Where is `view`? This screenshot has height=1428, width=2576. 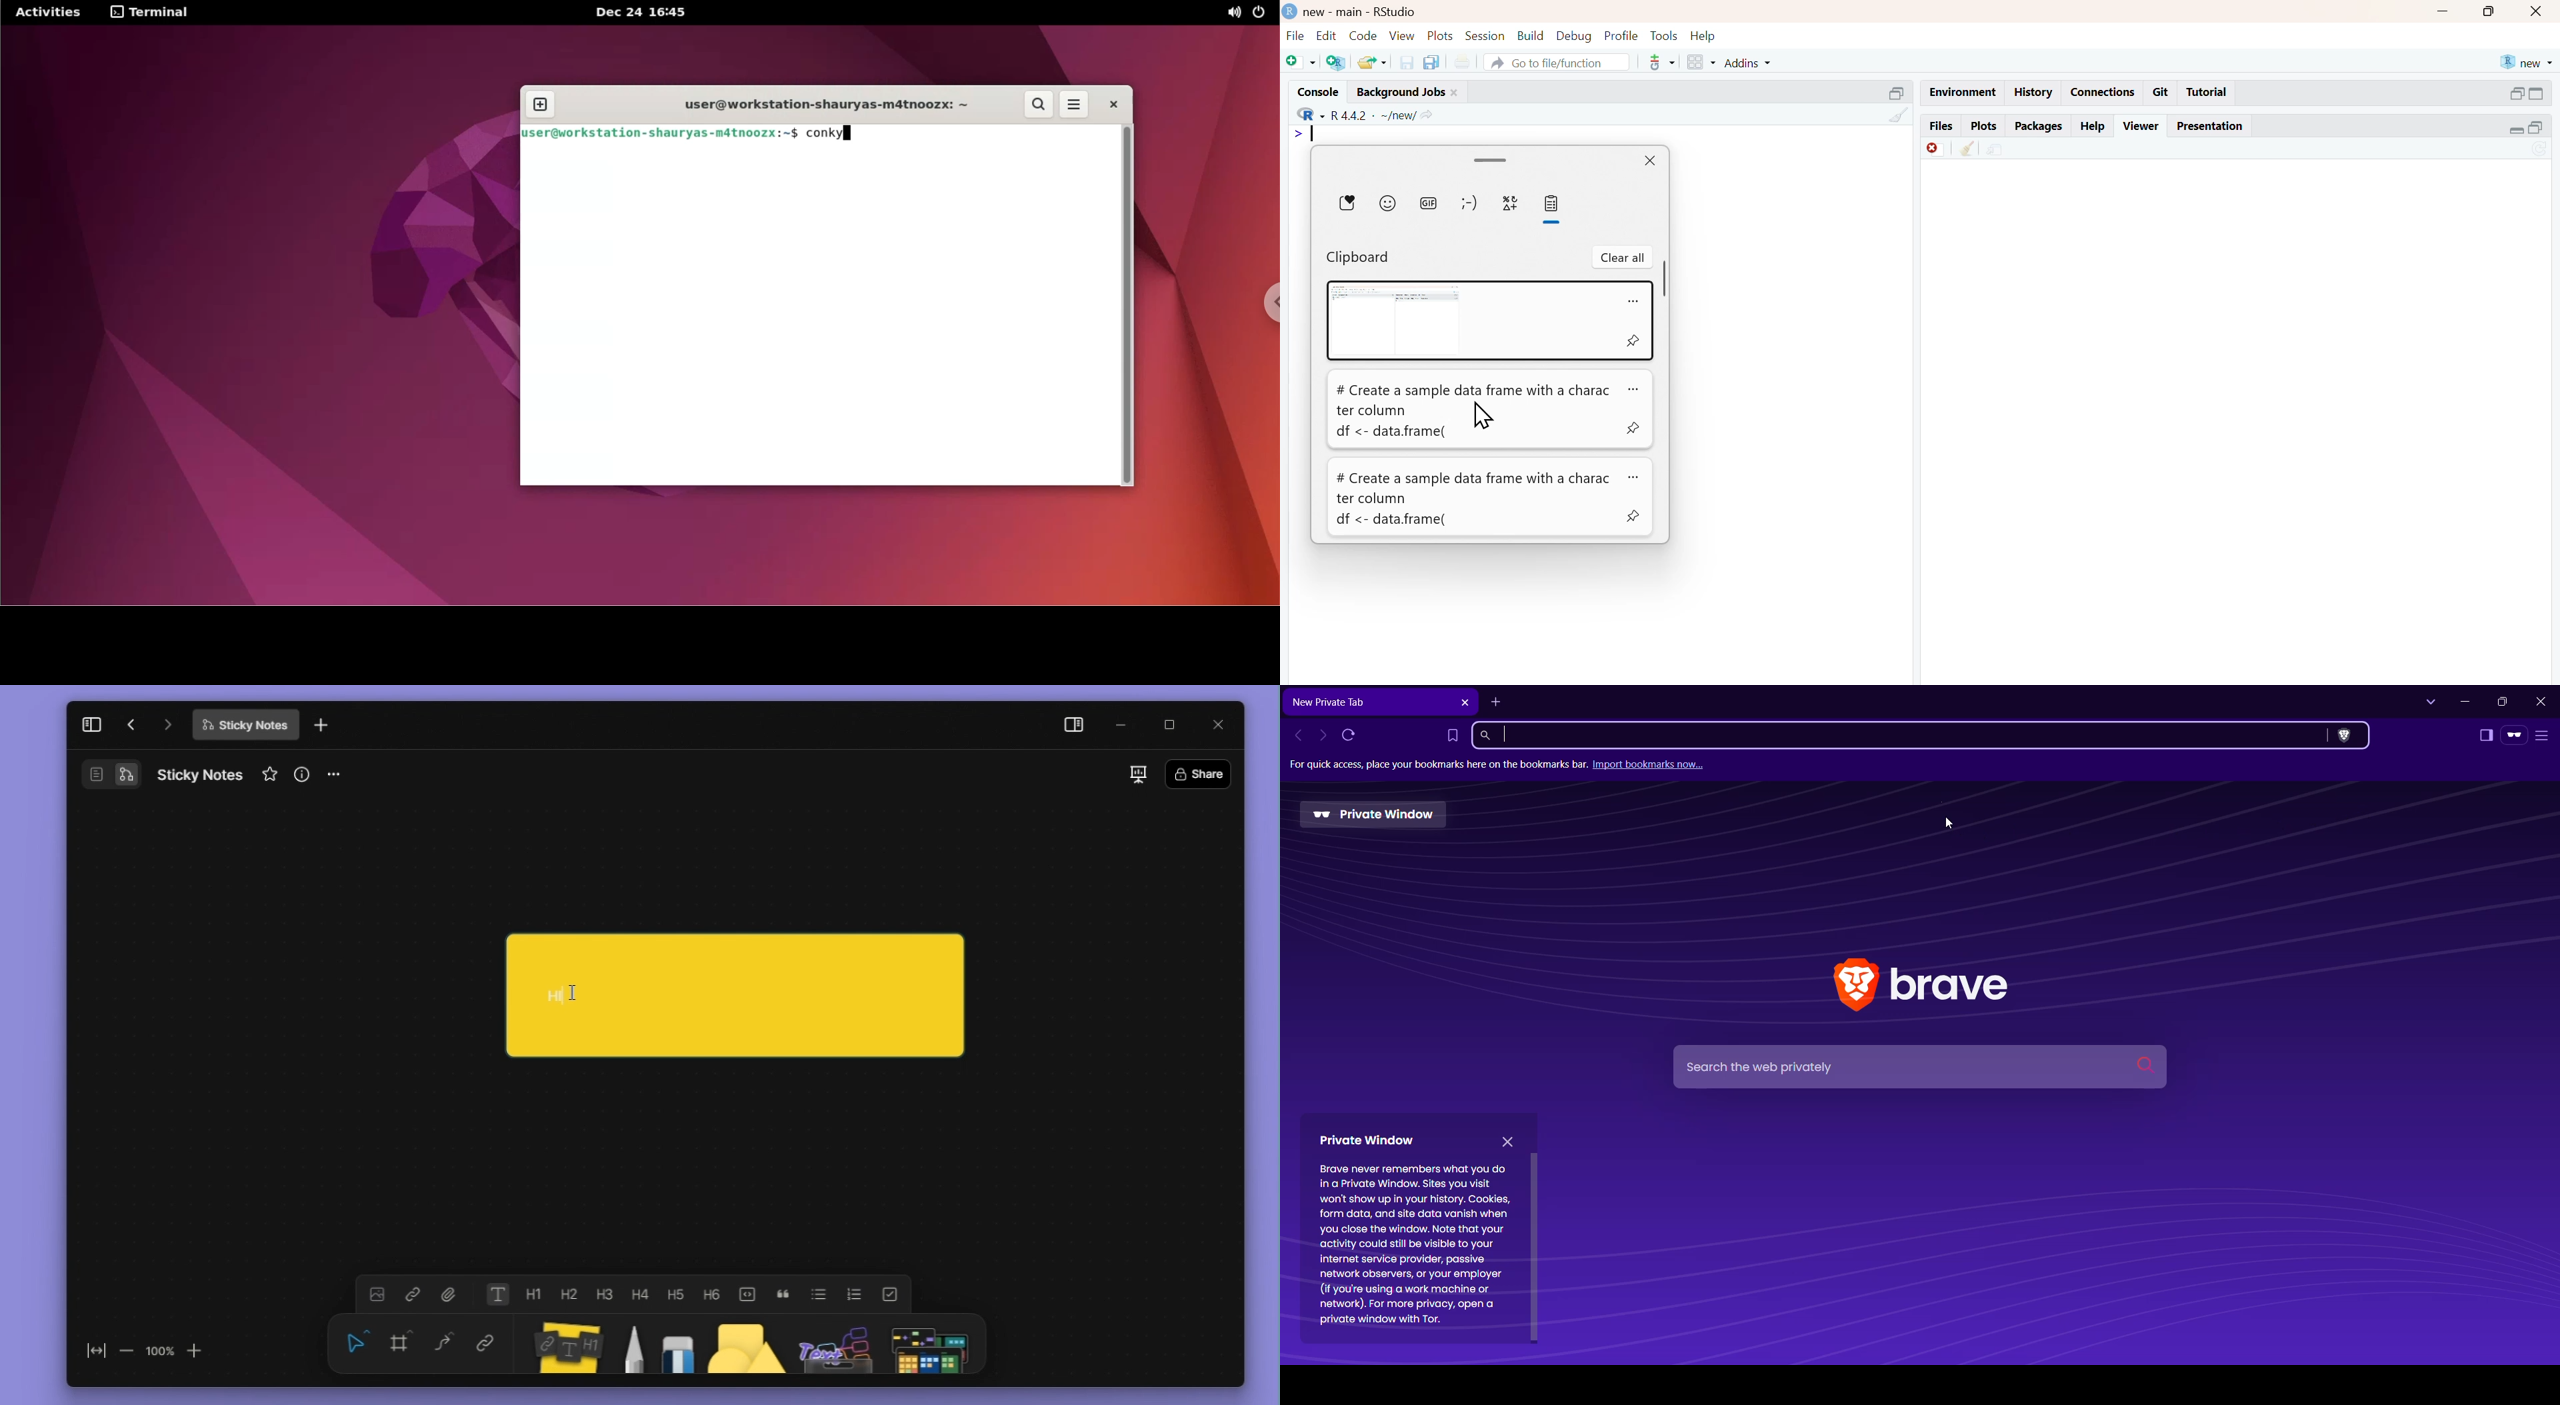 view is located at coordinates (1402, 37).